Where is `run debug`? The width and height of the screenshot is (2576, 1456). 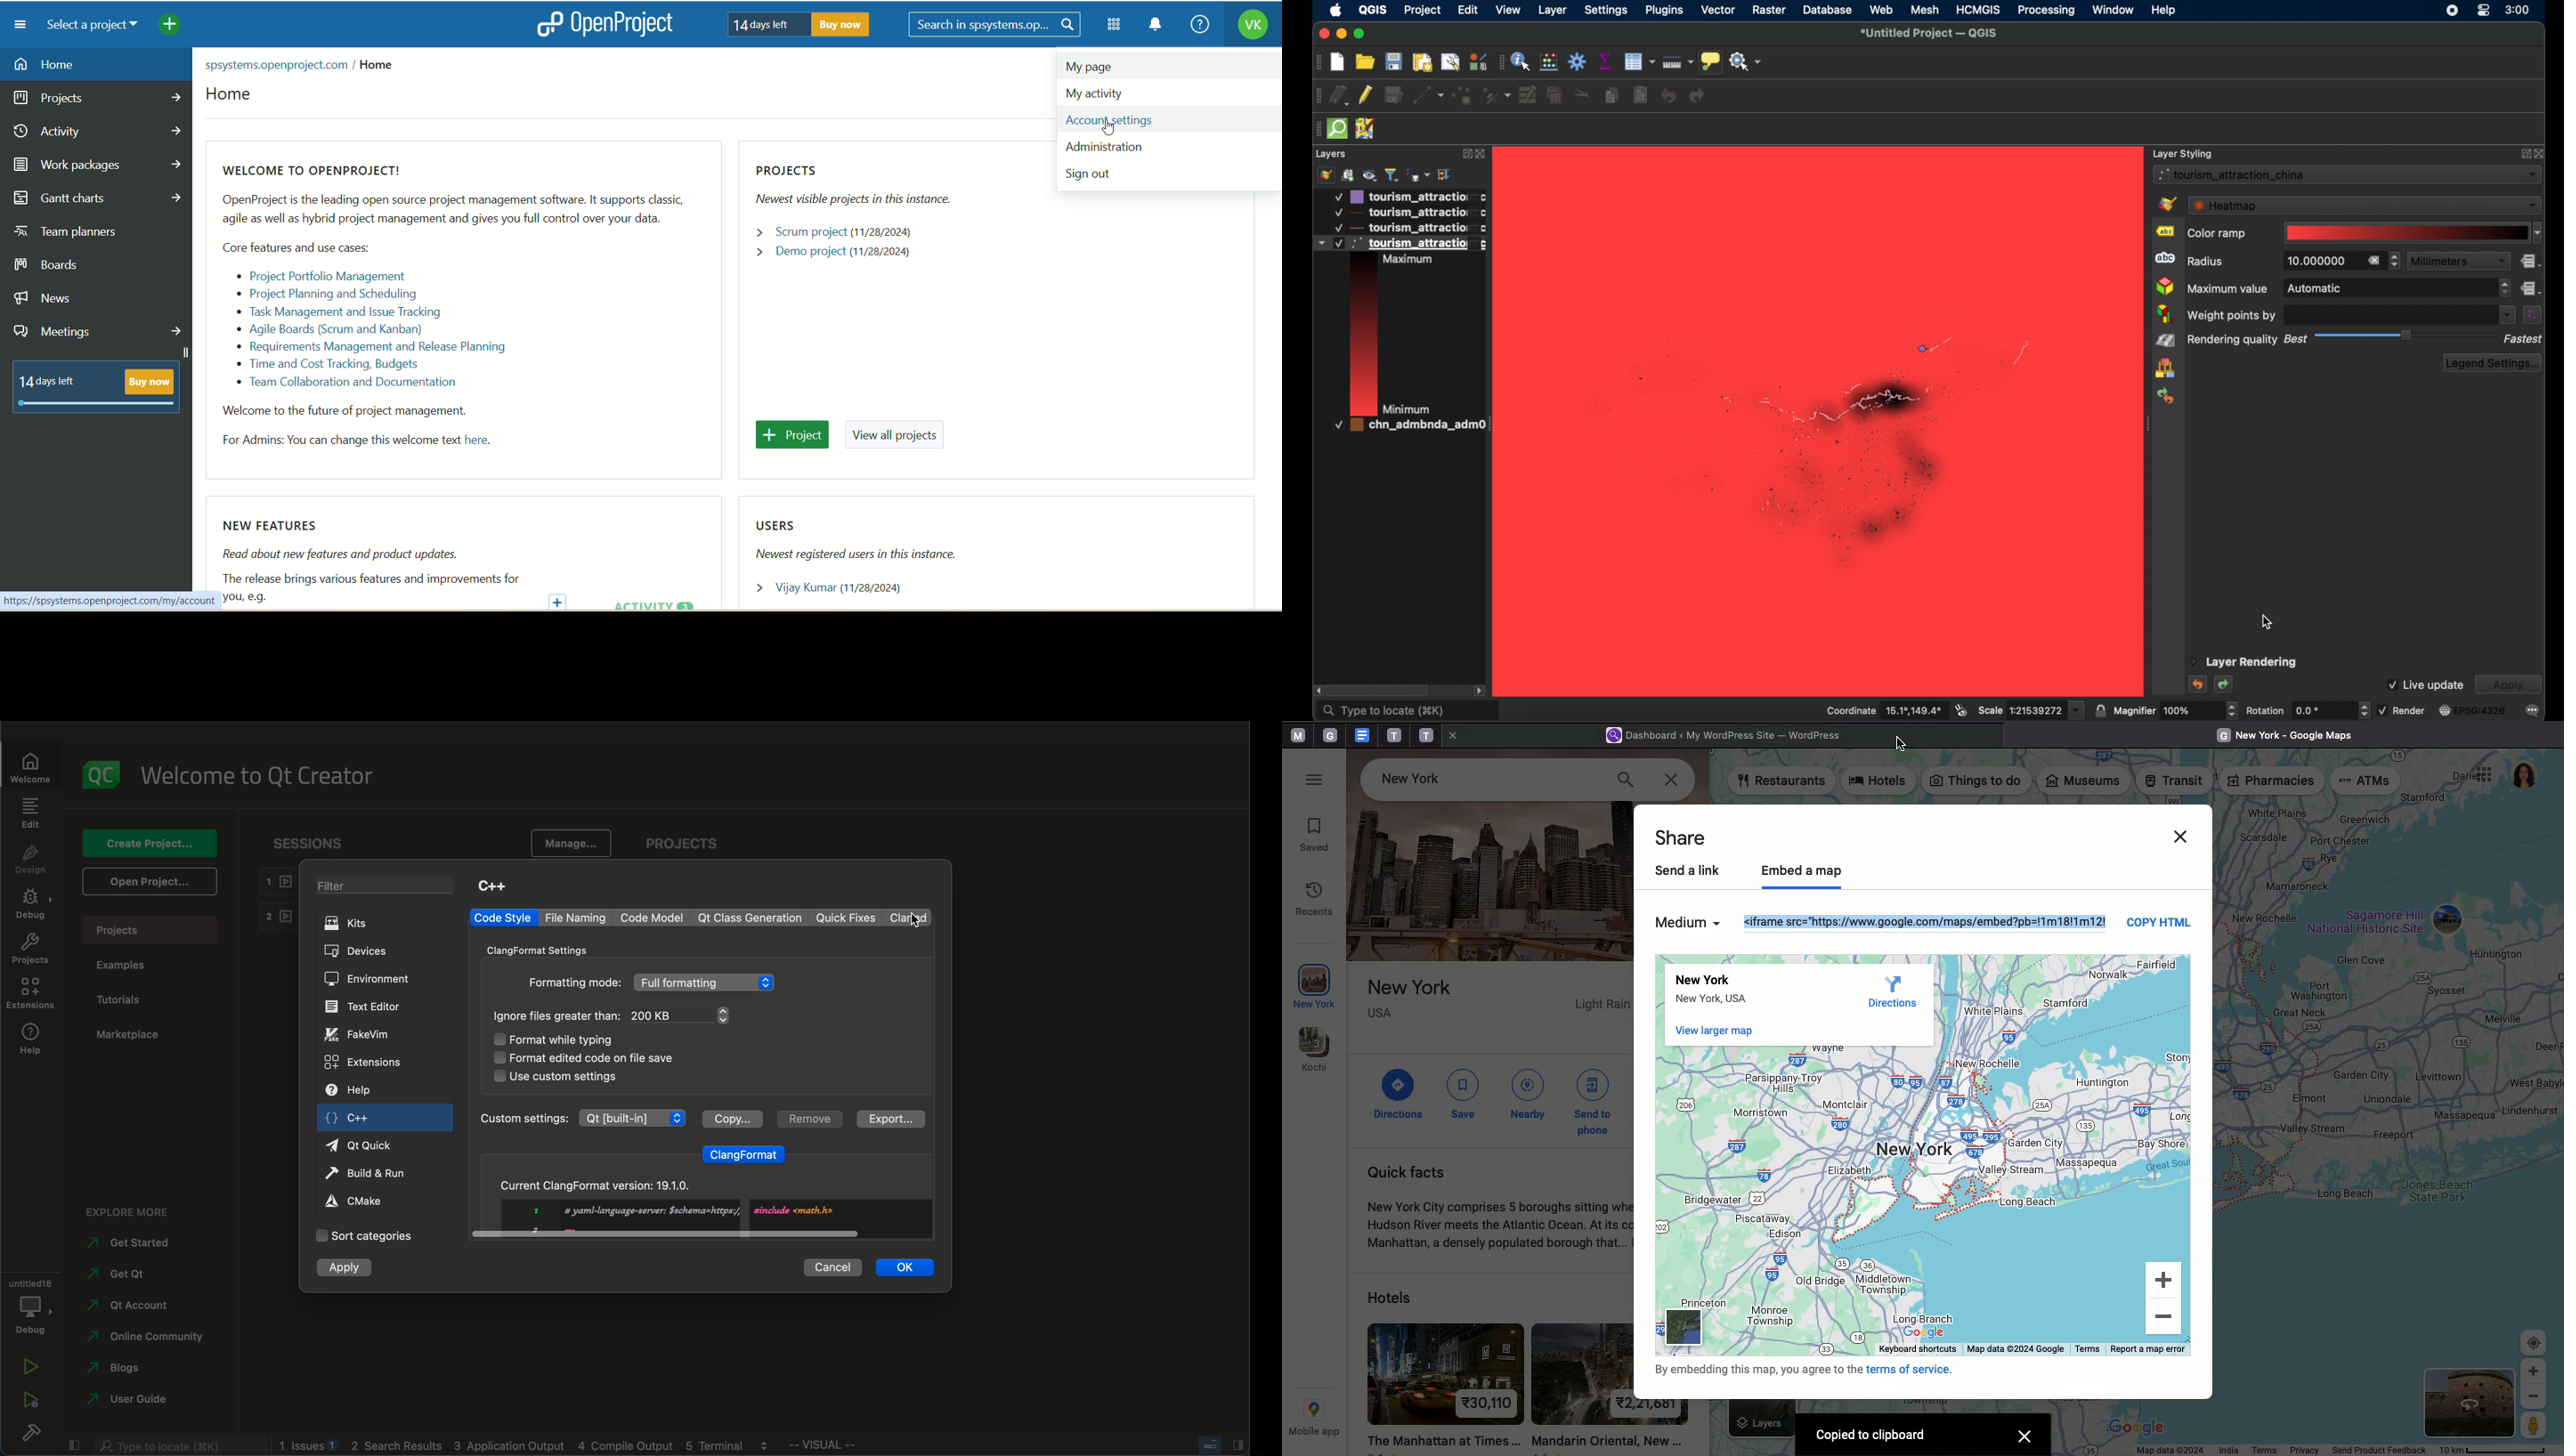
run debug is located at coordinates (32, 1400).